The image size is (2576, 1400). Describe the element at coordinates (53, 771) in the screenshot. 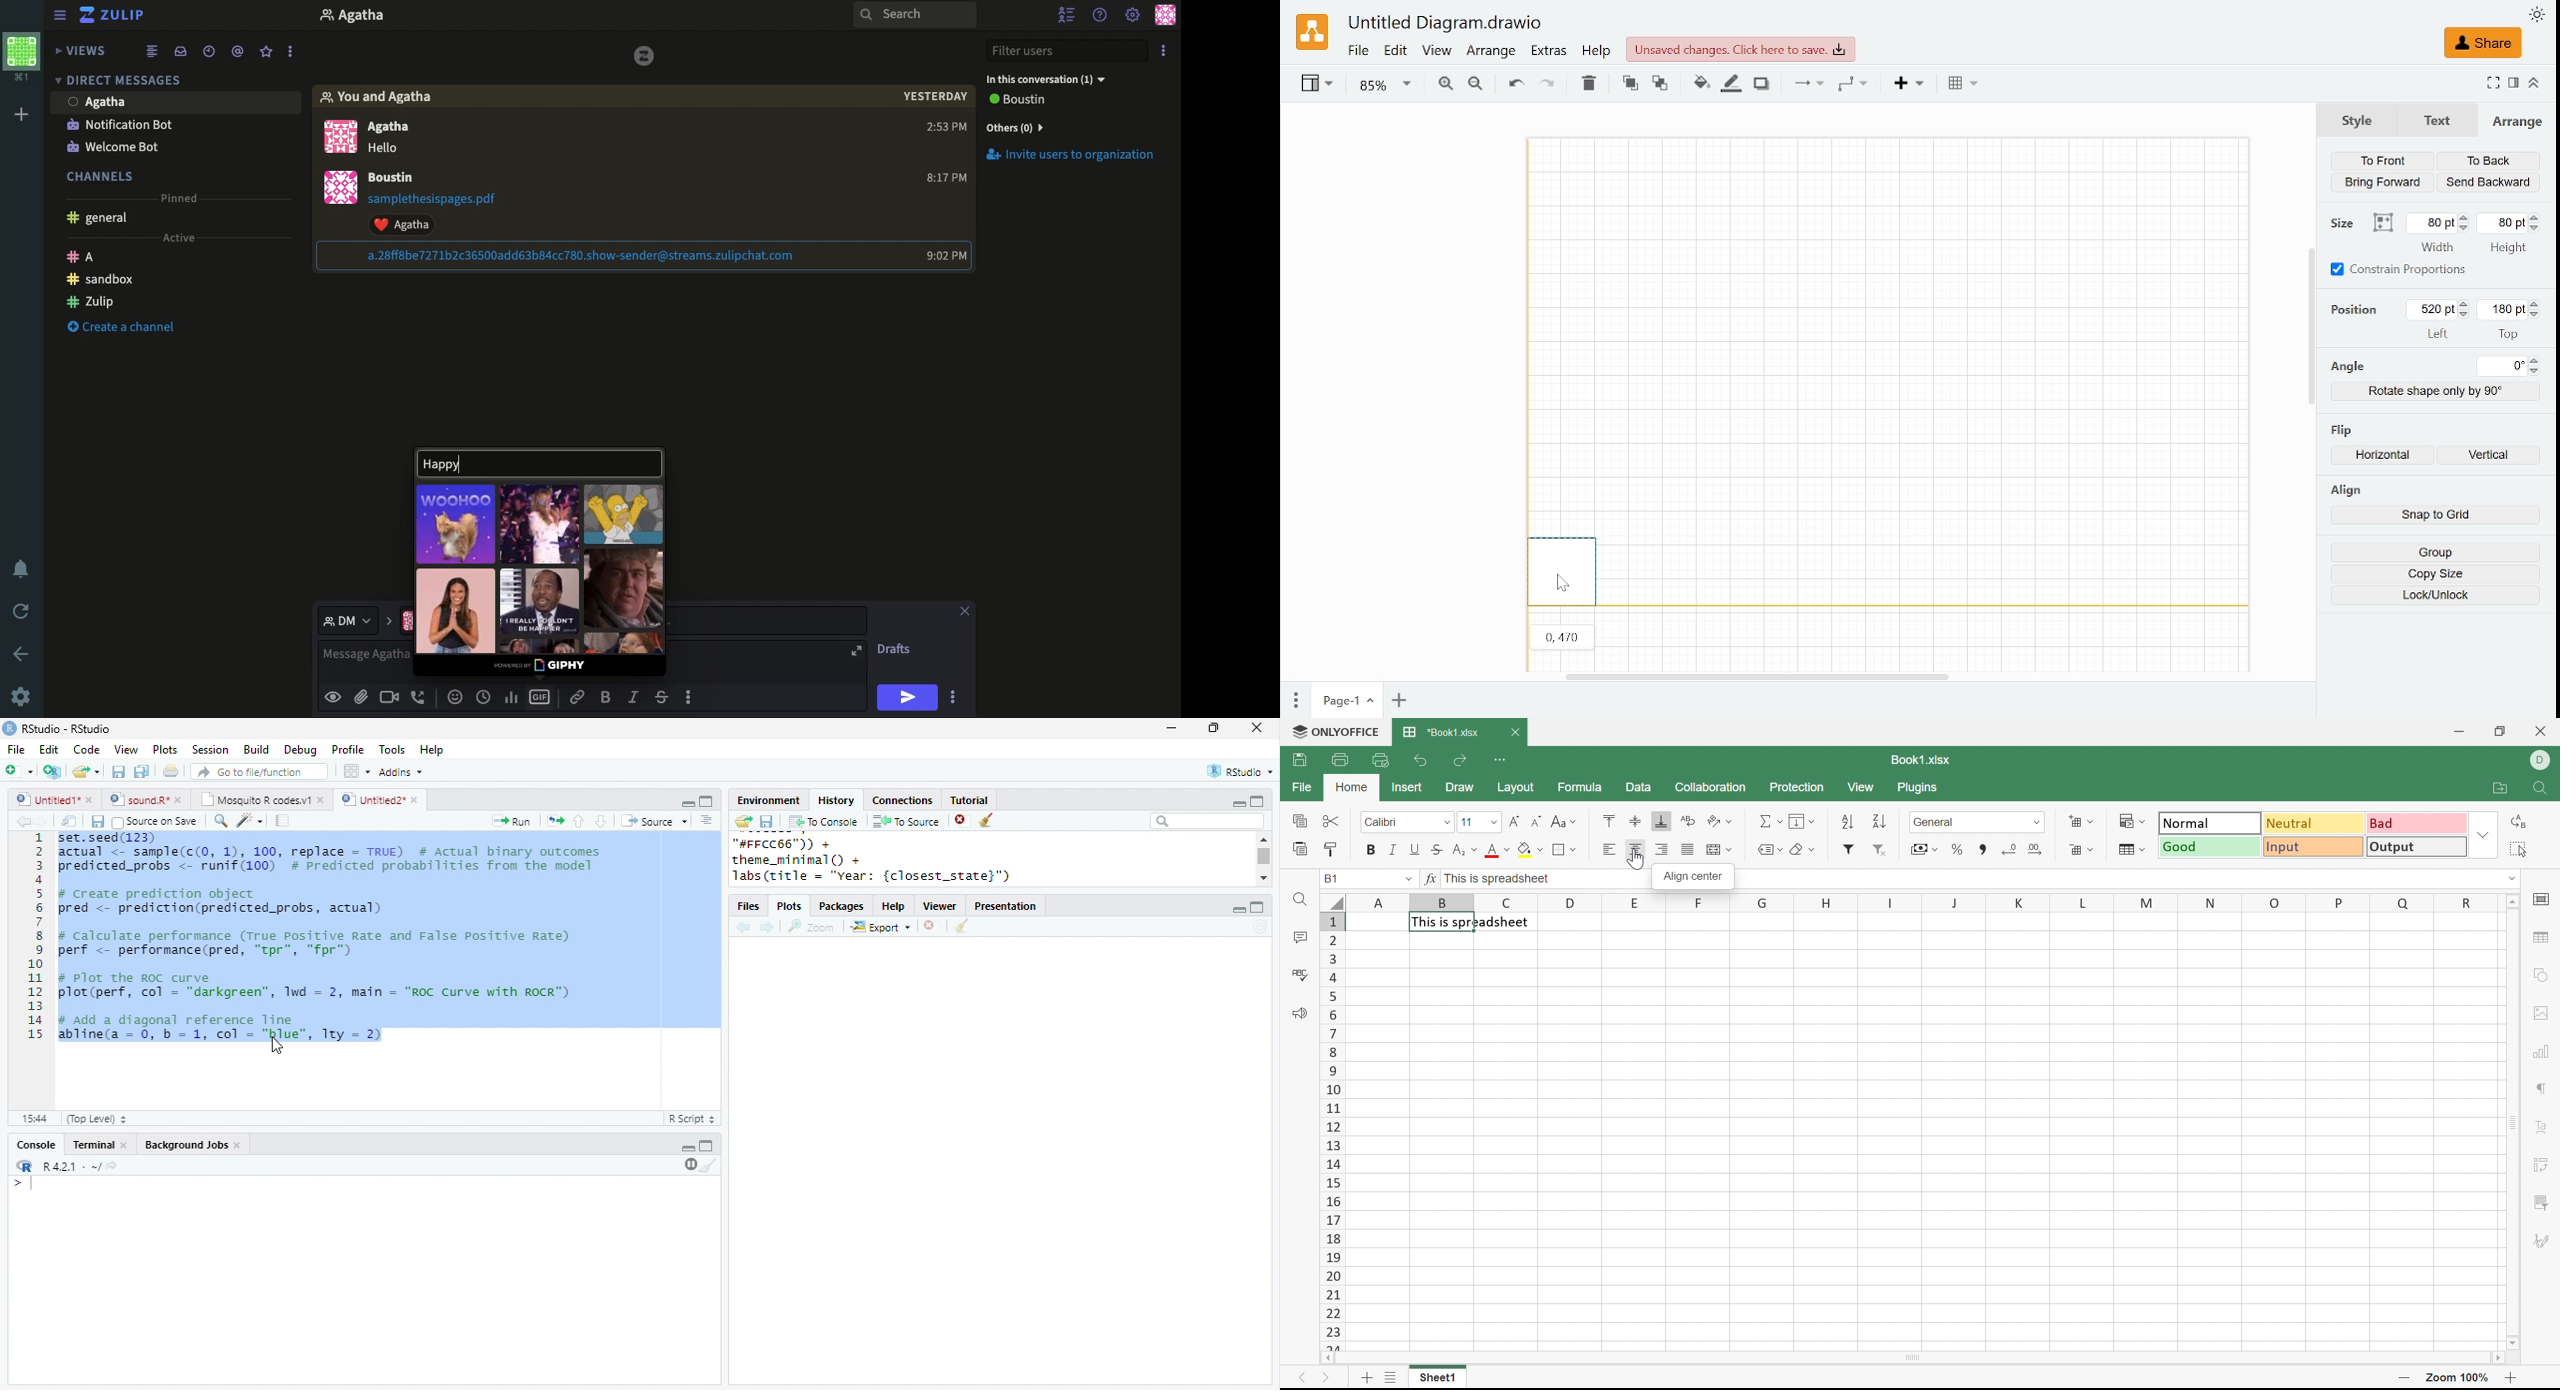

I see `new project` at that location.